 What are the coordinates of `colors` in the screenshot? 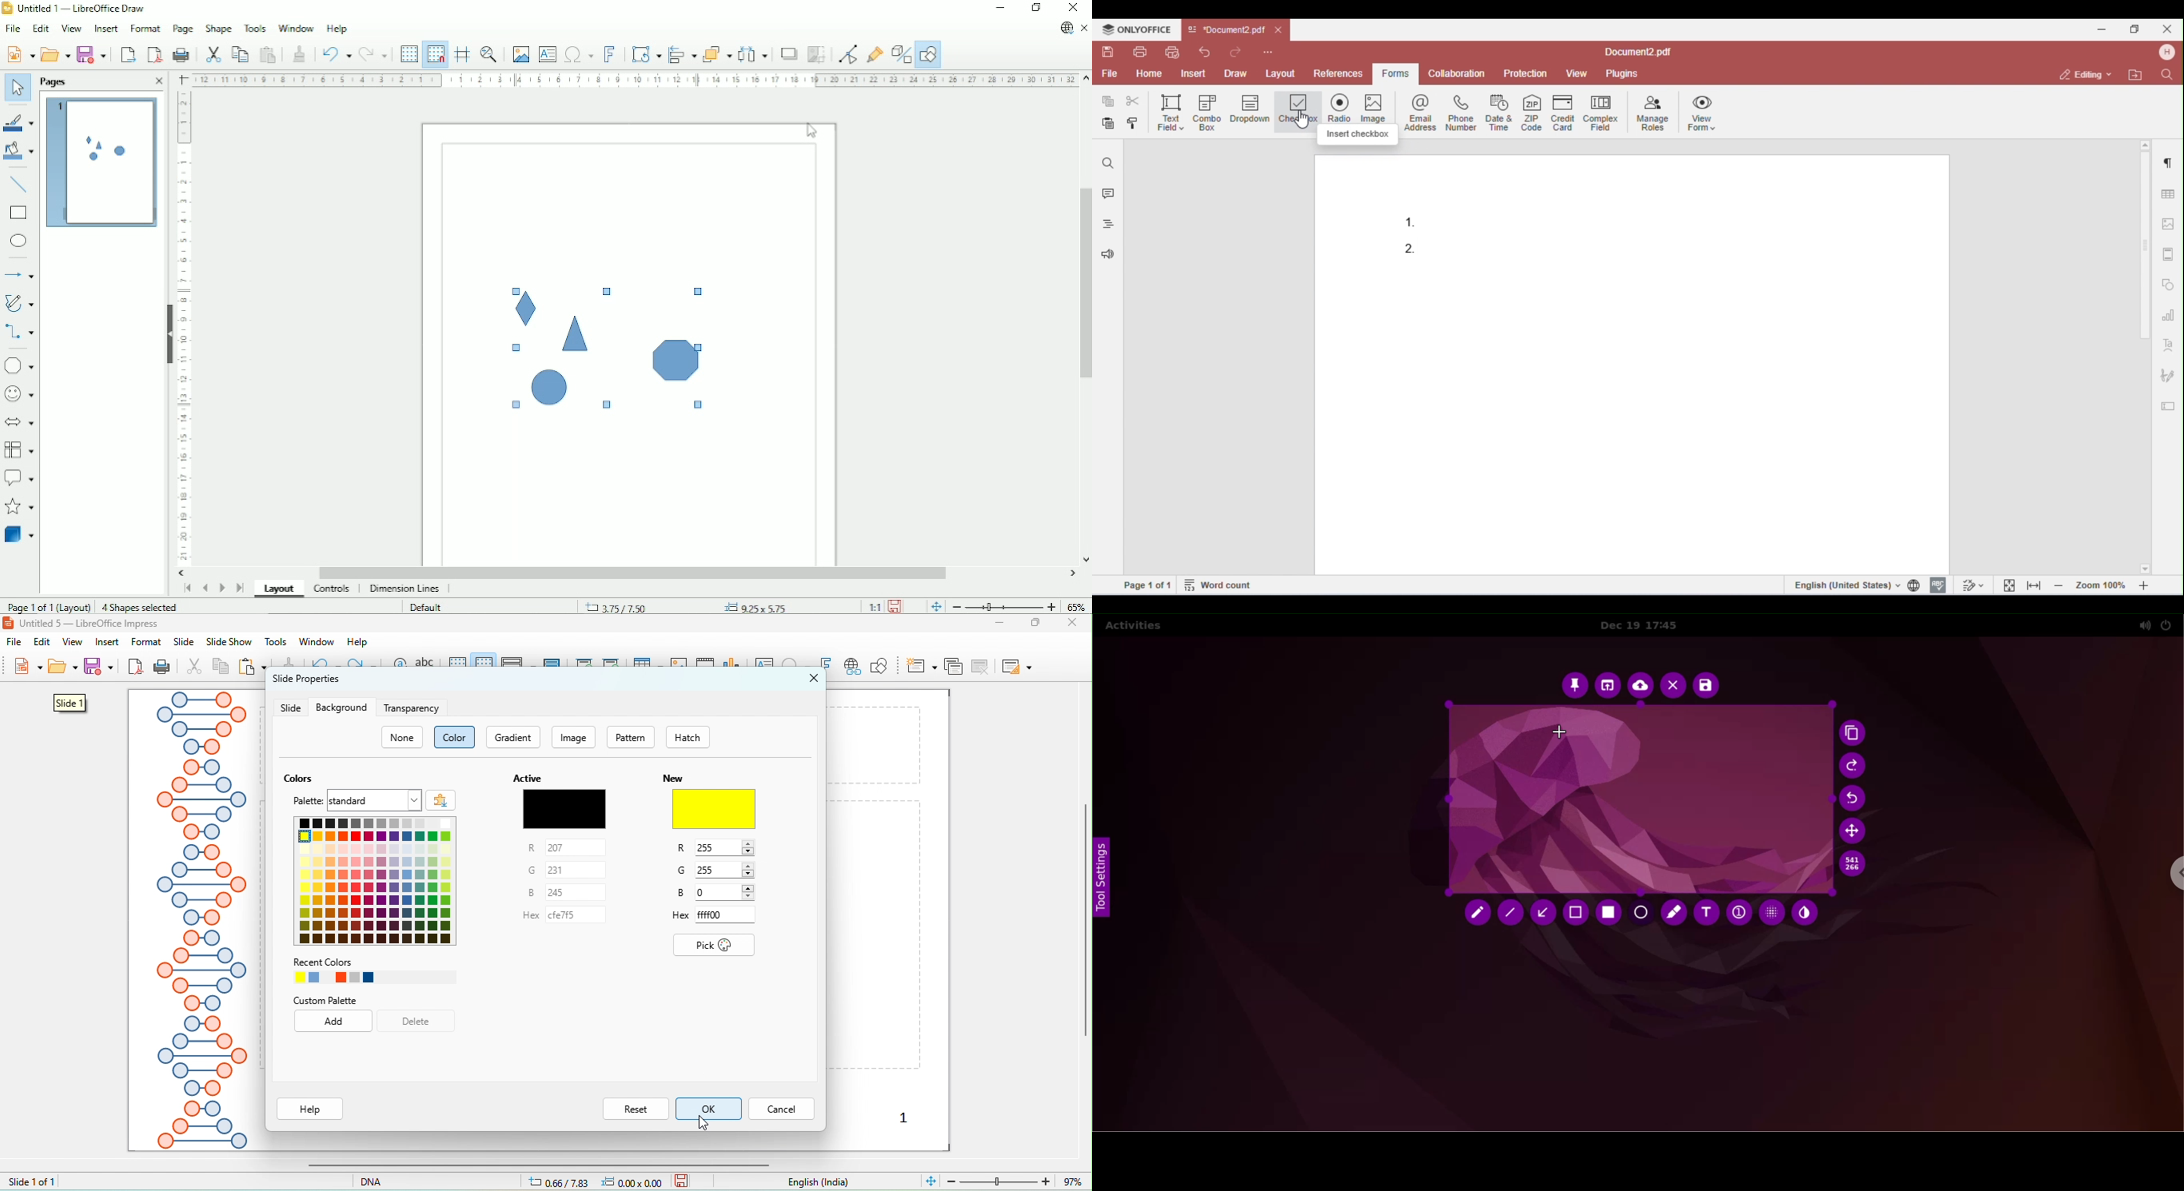 It's located at (301, 779).